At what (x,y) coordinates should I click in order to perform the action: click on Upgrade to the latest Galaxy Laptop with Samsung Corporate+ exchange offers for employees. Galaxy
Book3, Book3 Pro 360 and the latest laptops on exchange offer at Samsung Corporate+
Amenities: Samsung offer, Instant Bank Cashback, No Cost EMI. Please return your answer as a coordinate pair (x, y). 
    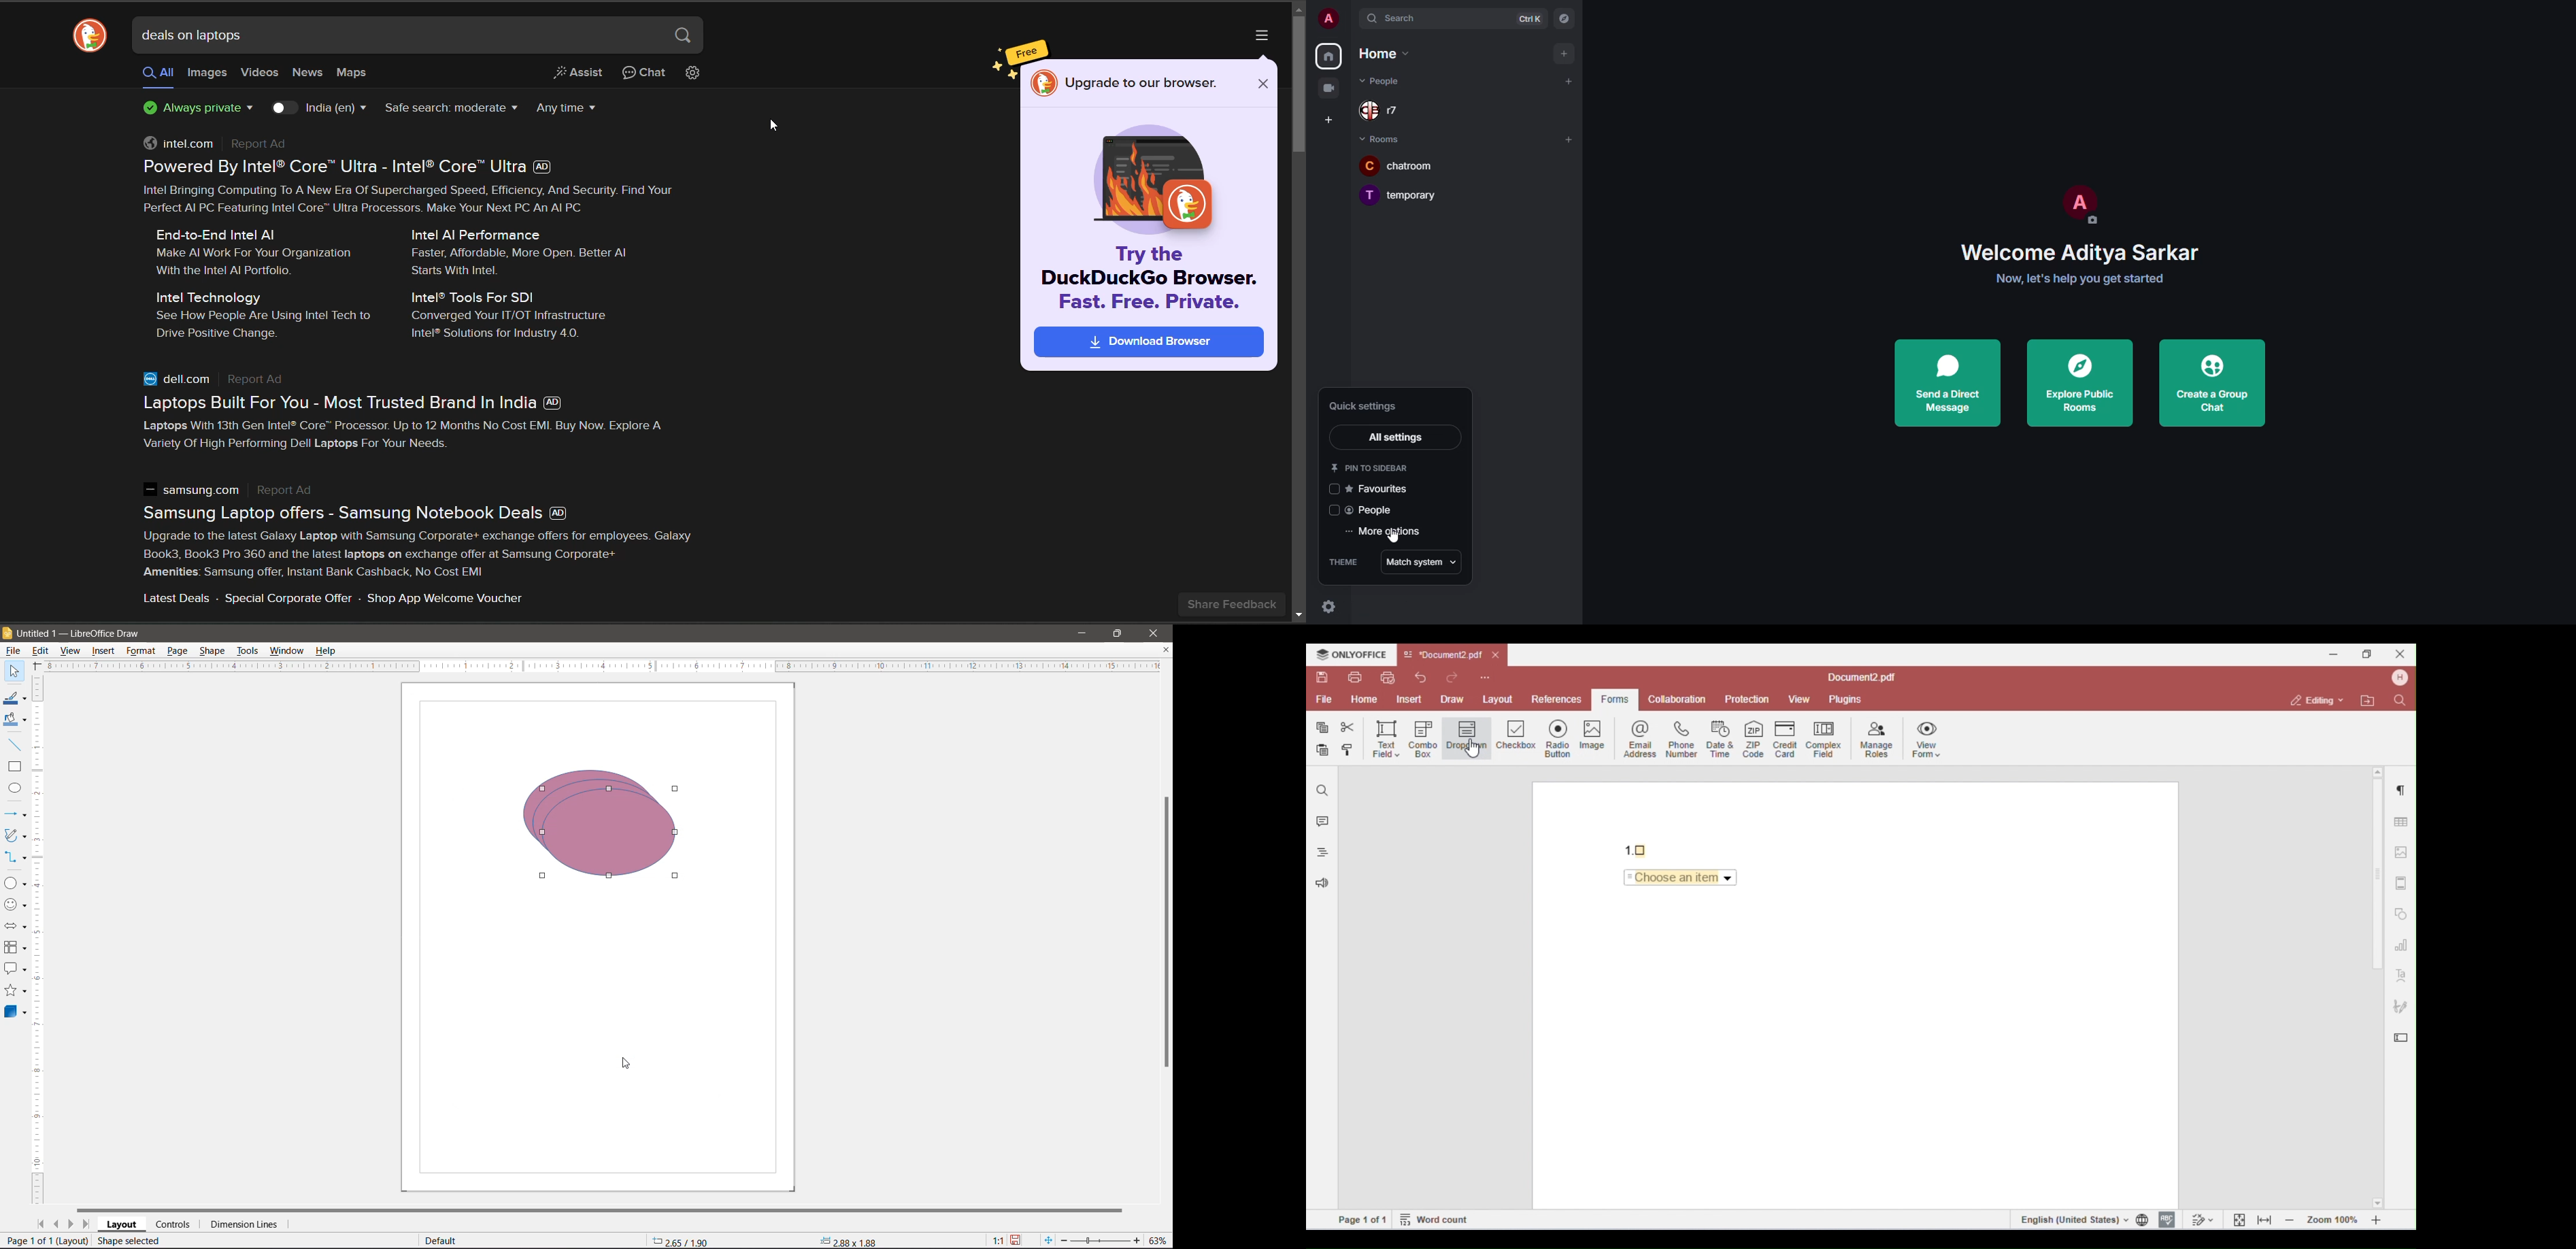
    Looking at the image, I should click on (425, 554).